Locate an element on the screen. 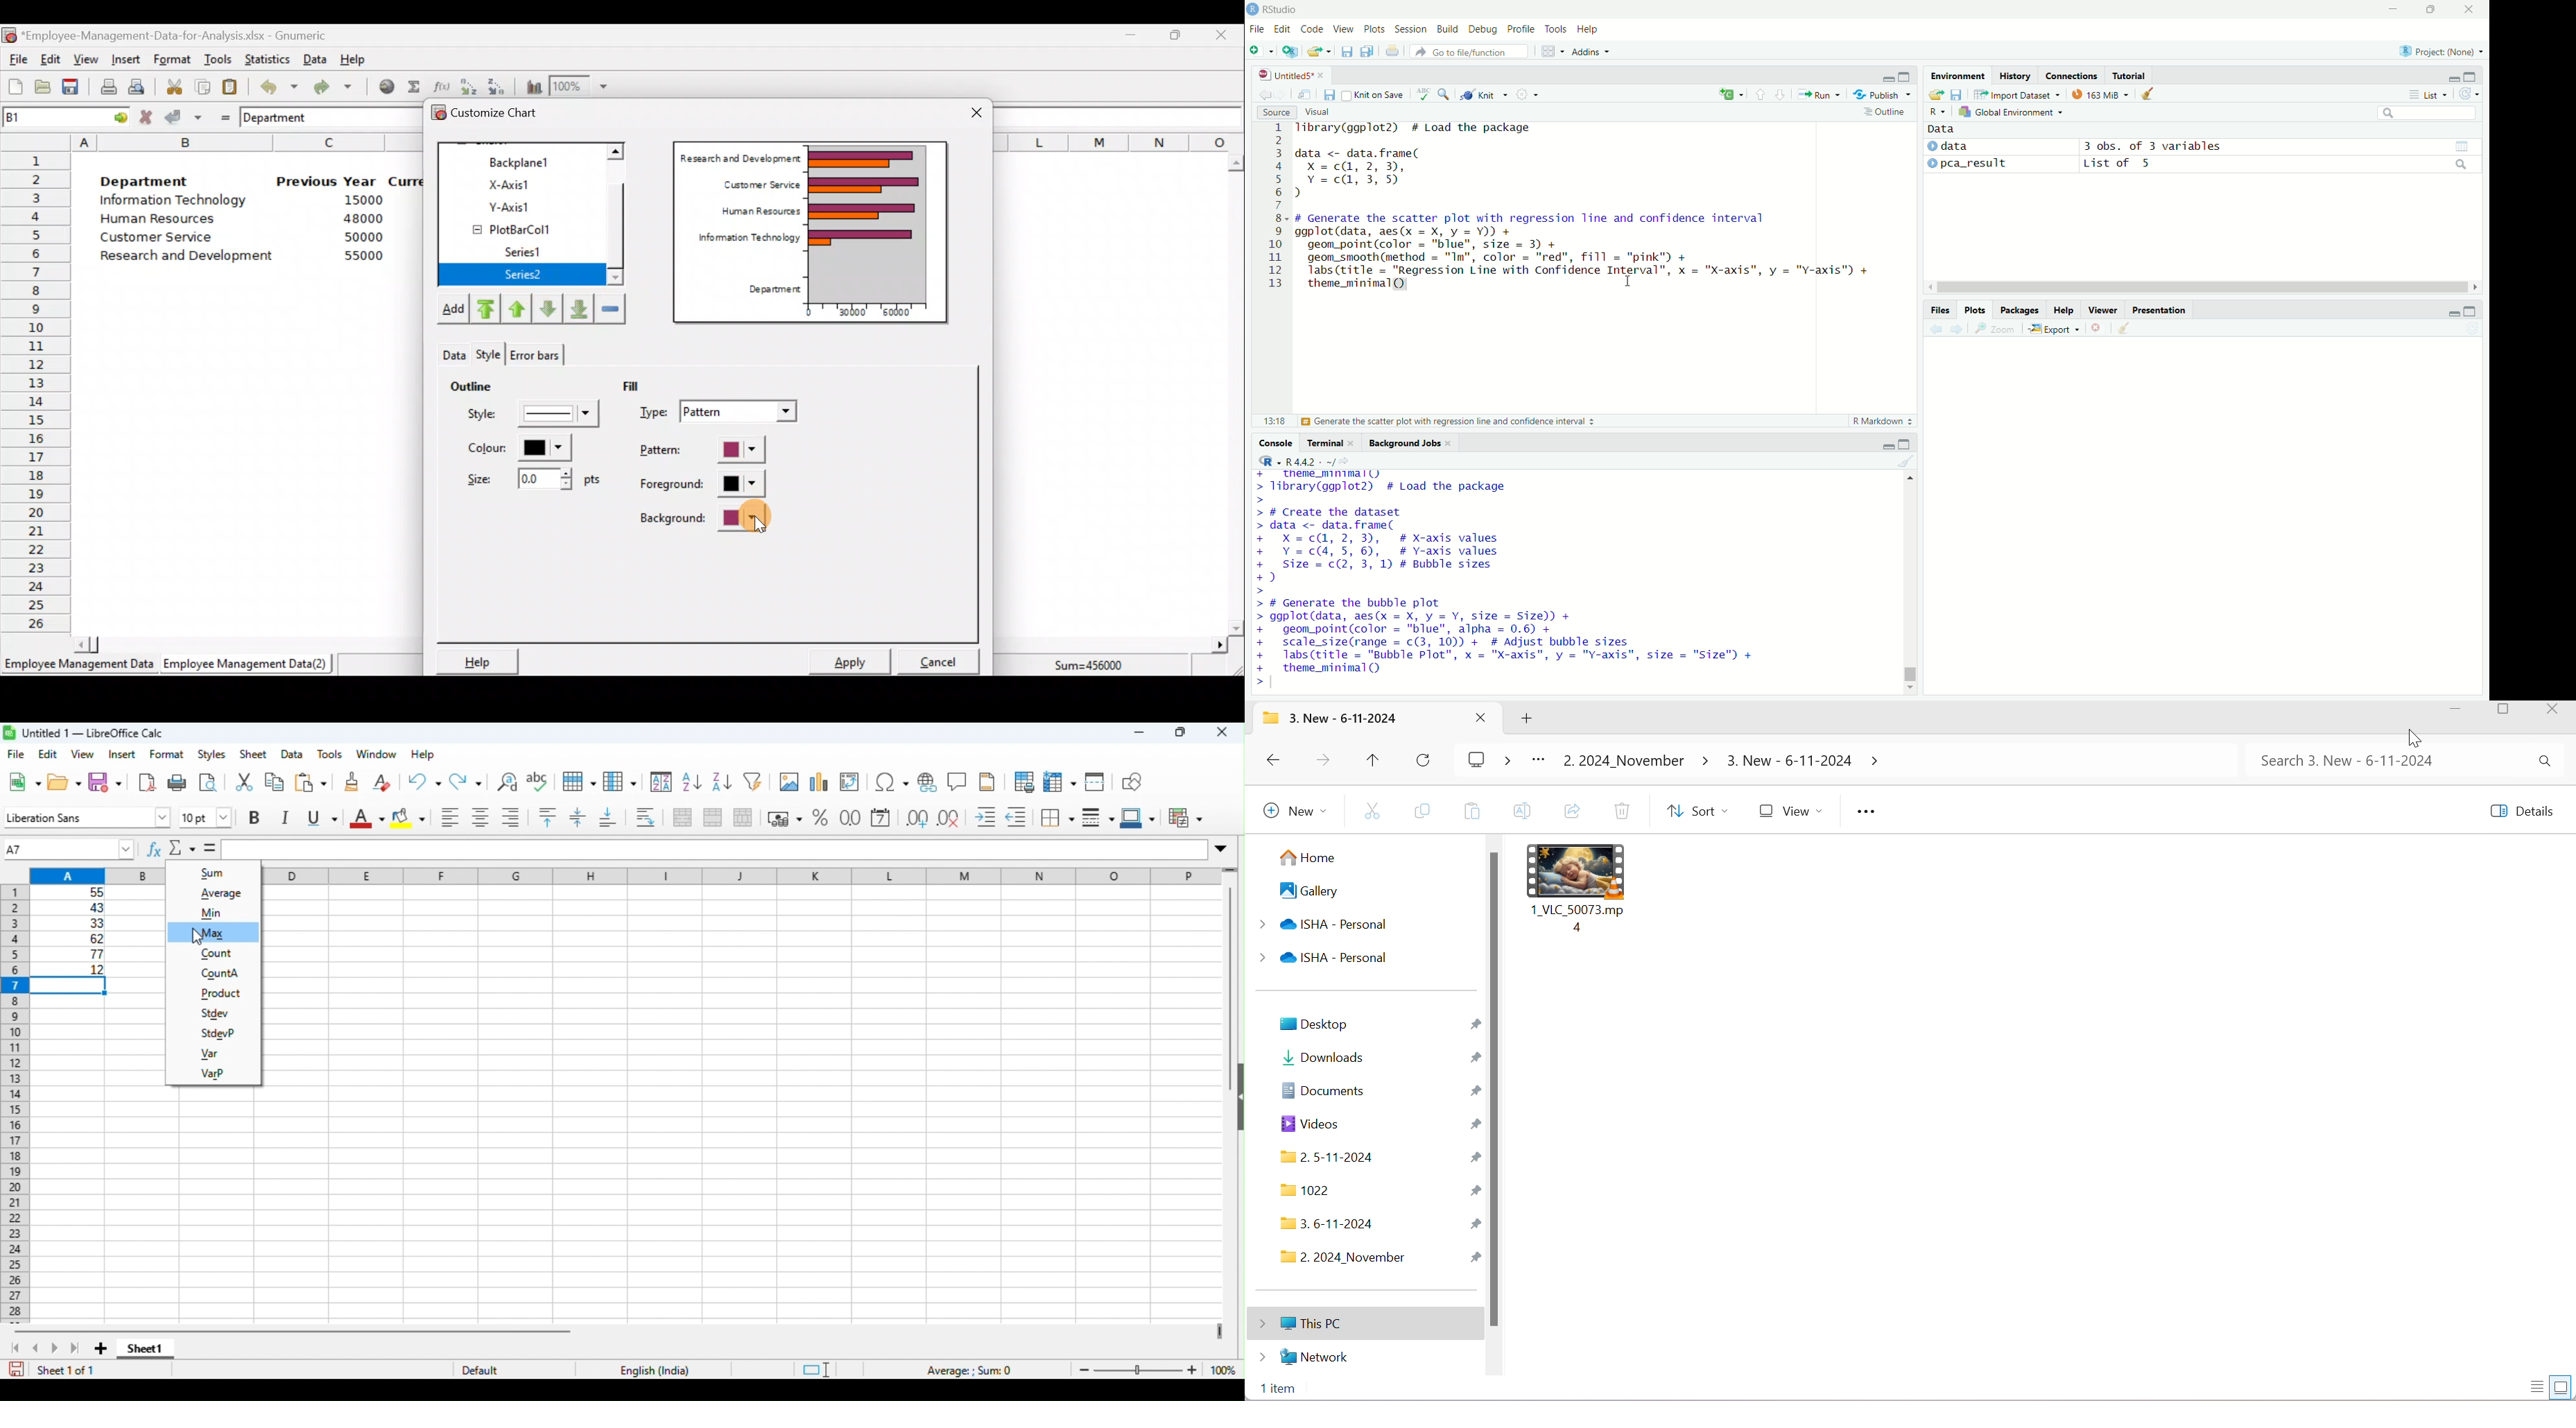 This screenshot has height=1428, width=2576. Clear all plots is located at coordinates (2123, 328).